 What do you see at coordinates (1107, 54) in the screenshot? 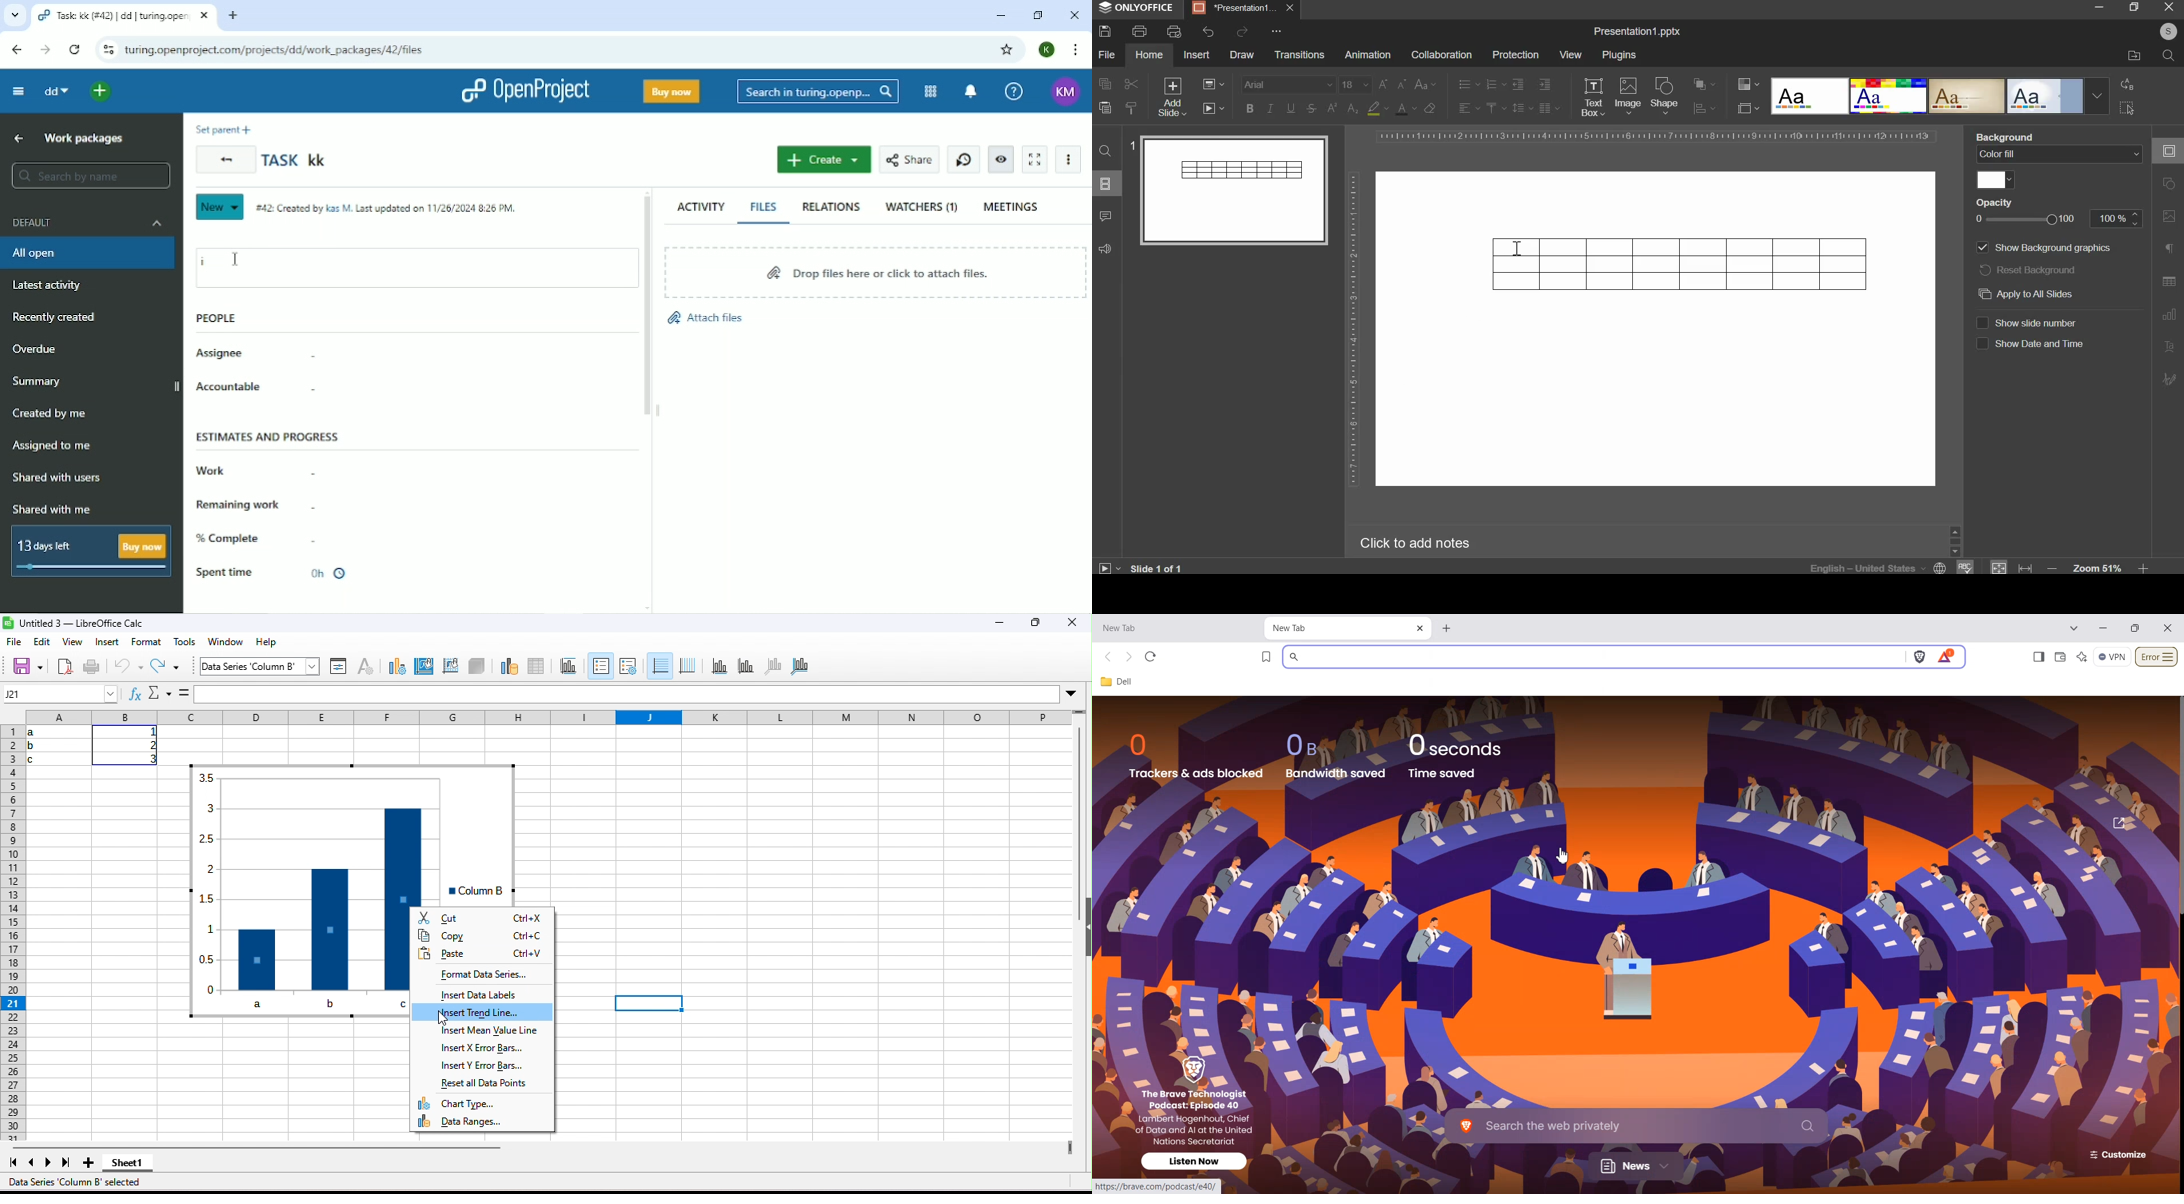
I see `file` at bounding box center [1107, 54].